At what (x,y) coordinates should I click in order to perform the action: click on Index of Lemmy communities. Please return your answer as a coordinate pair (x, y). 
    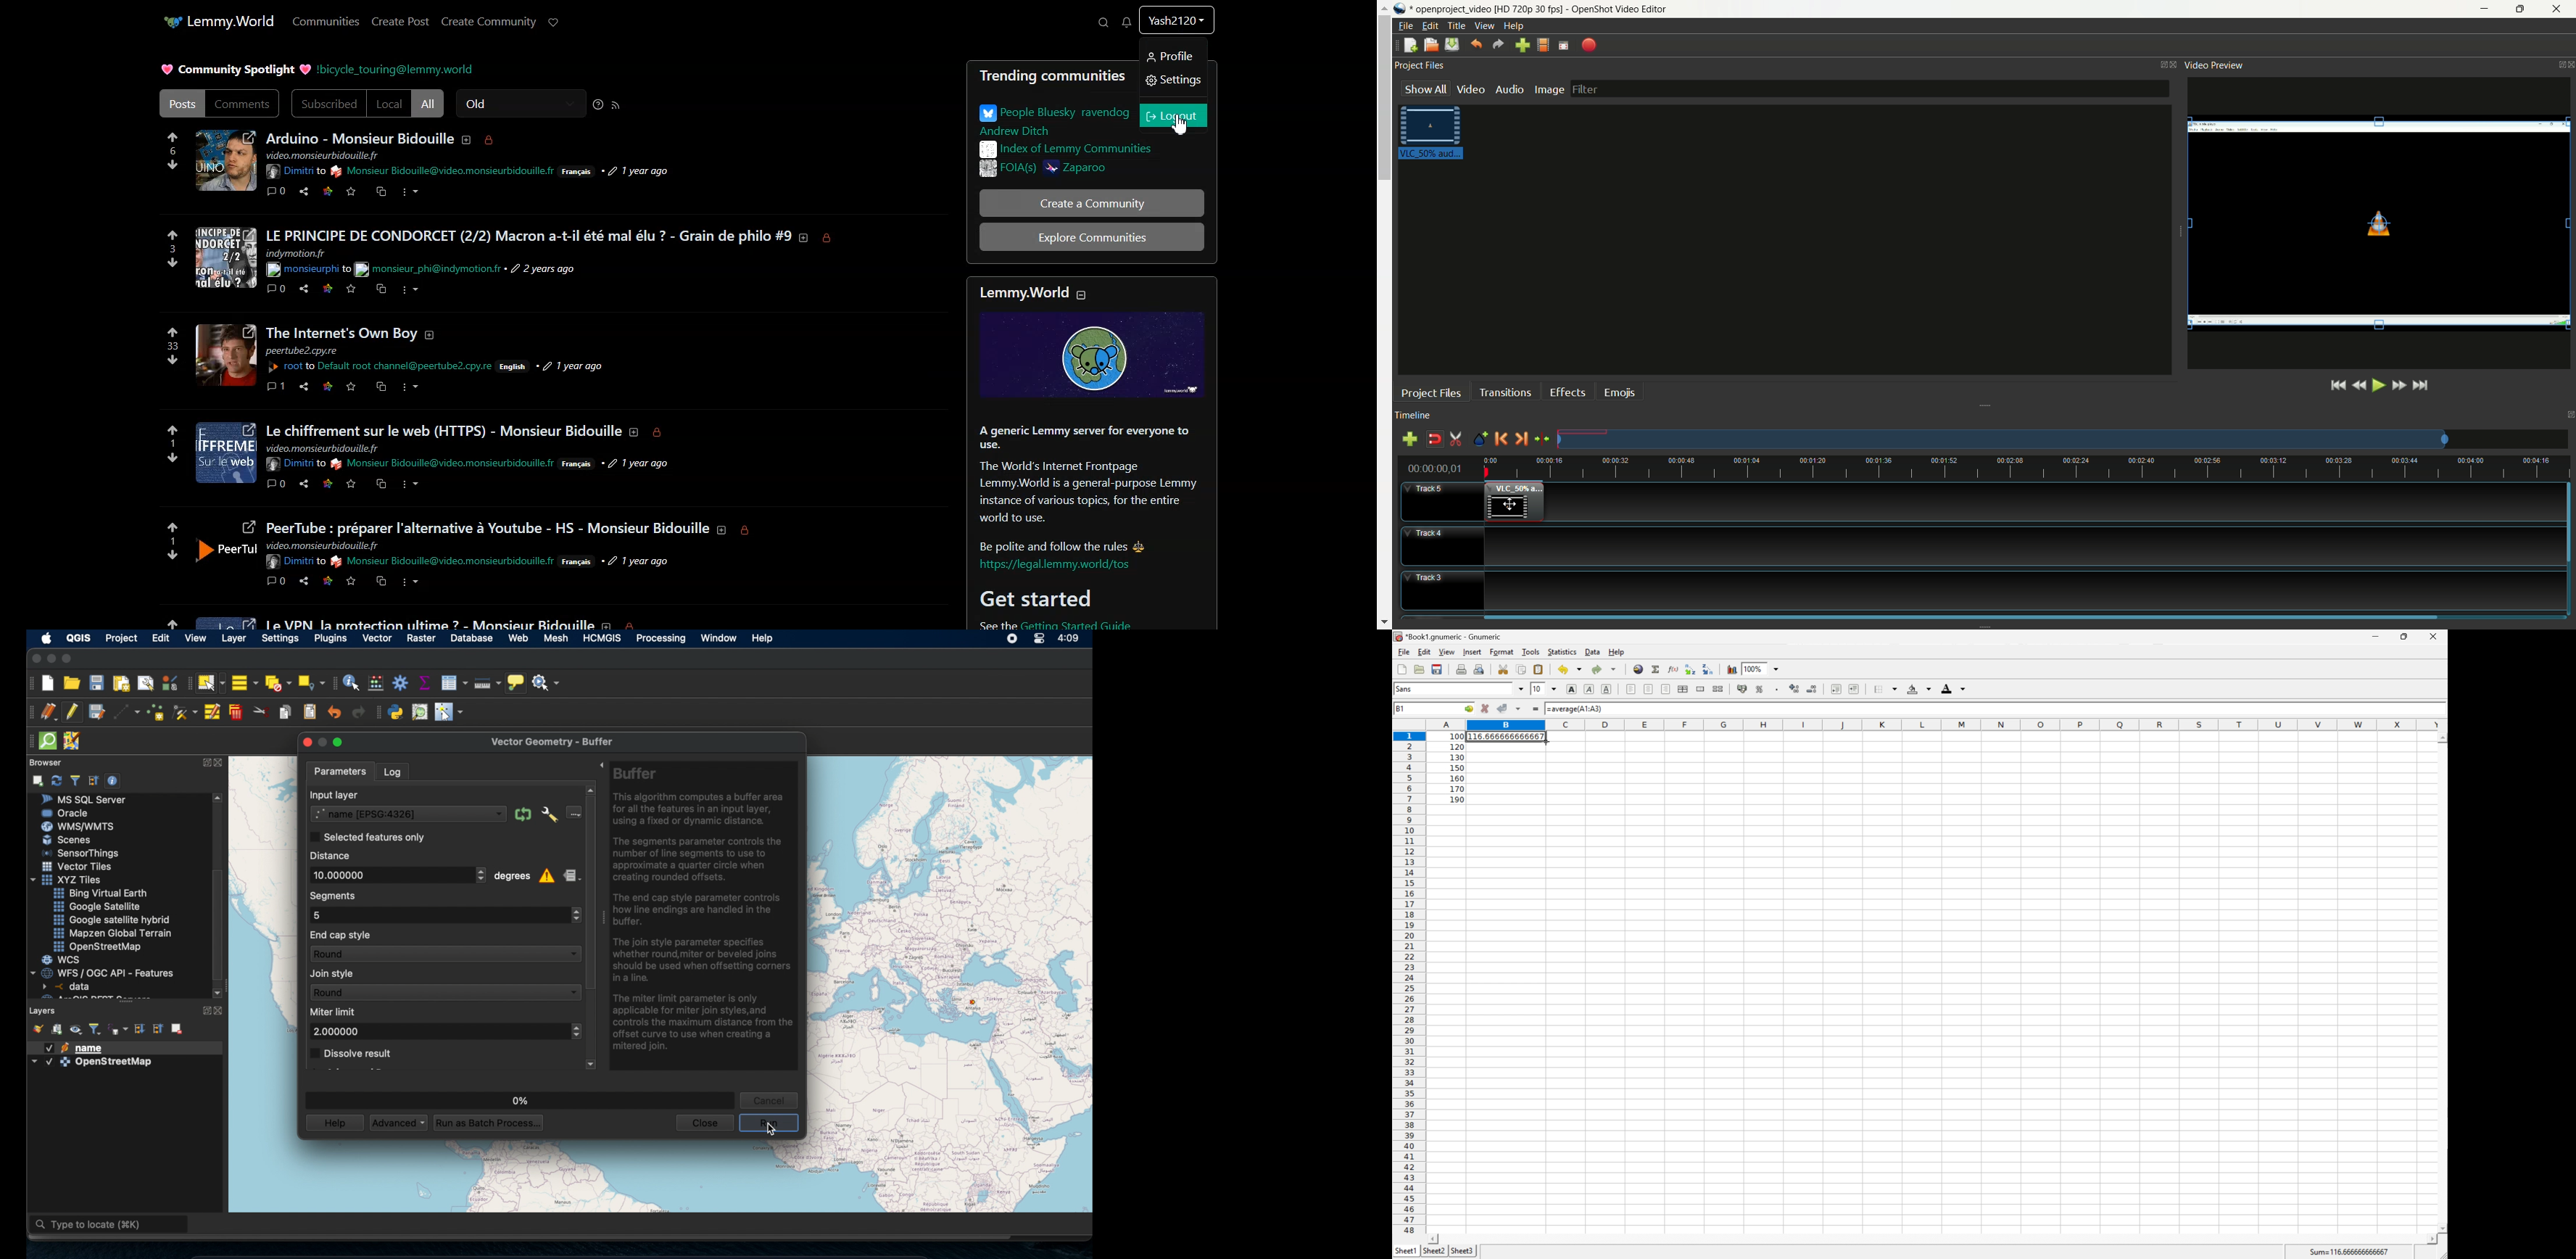
    Looking at the image, I should click on (1064, 149).